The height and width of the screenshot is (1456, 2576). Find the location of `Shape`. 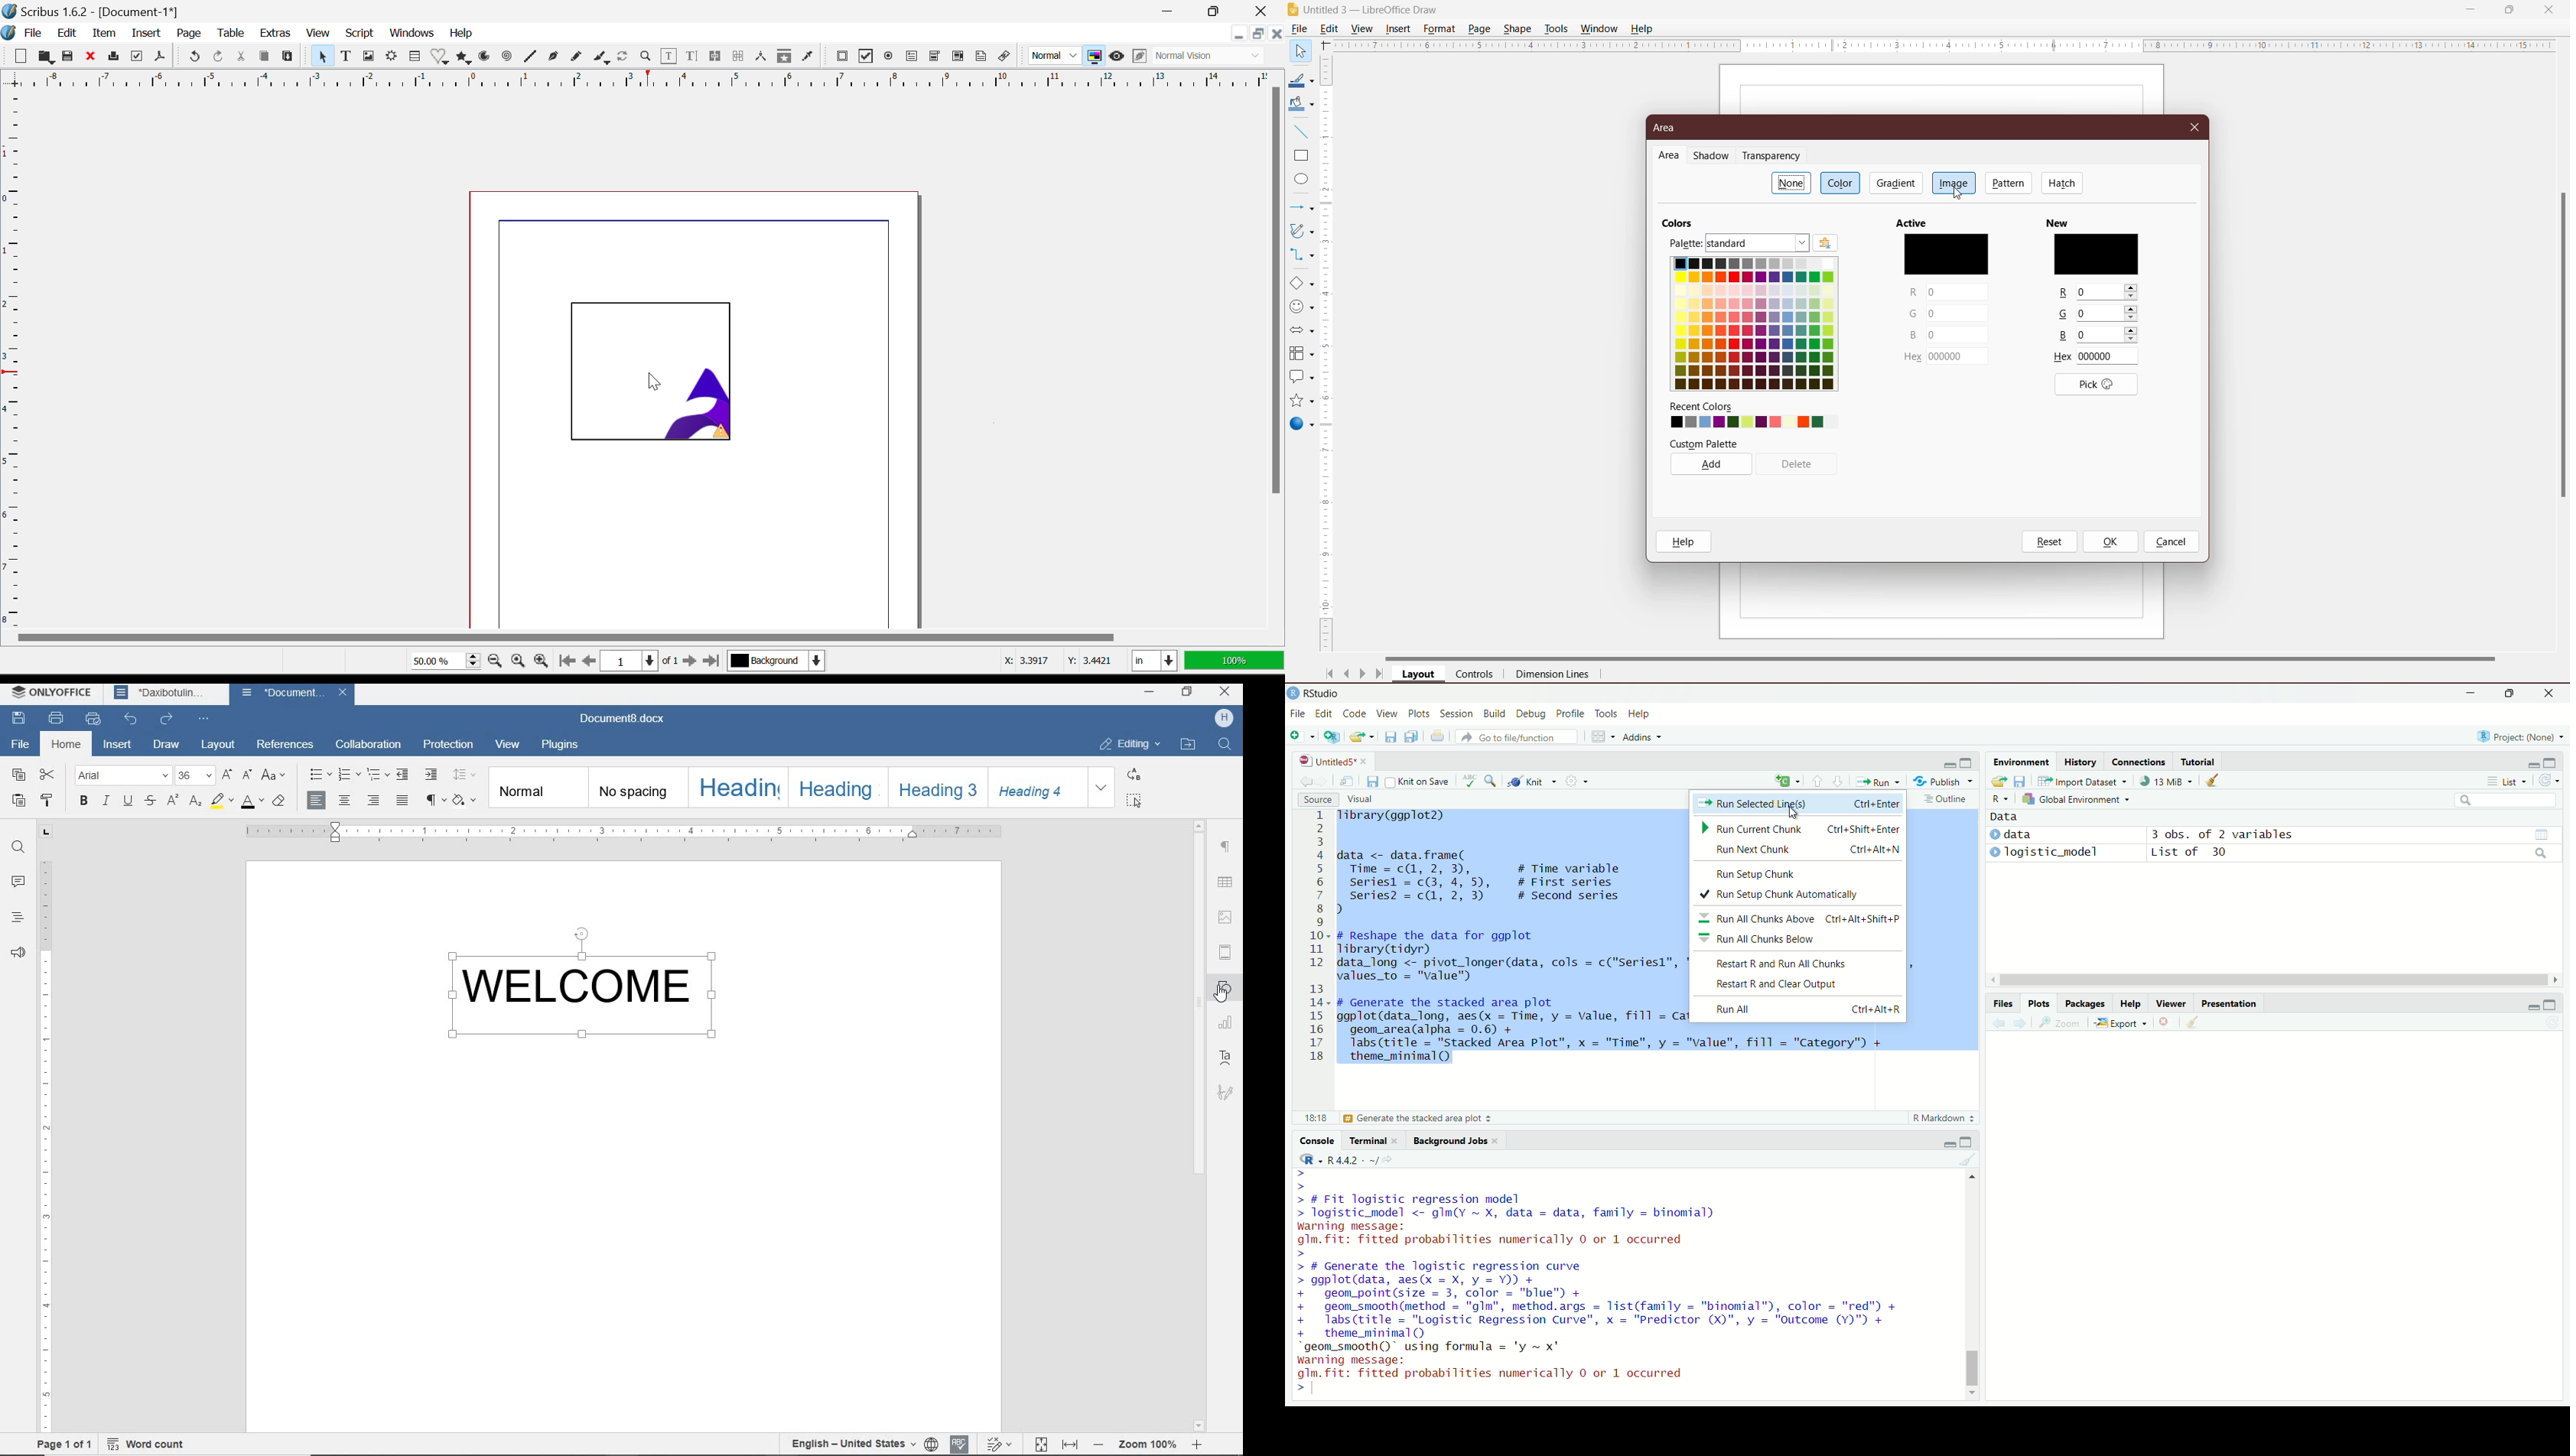

Shape is located at coordinates (1519, 27).